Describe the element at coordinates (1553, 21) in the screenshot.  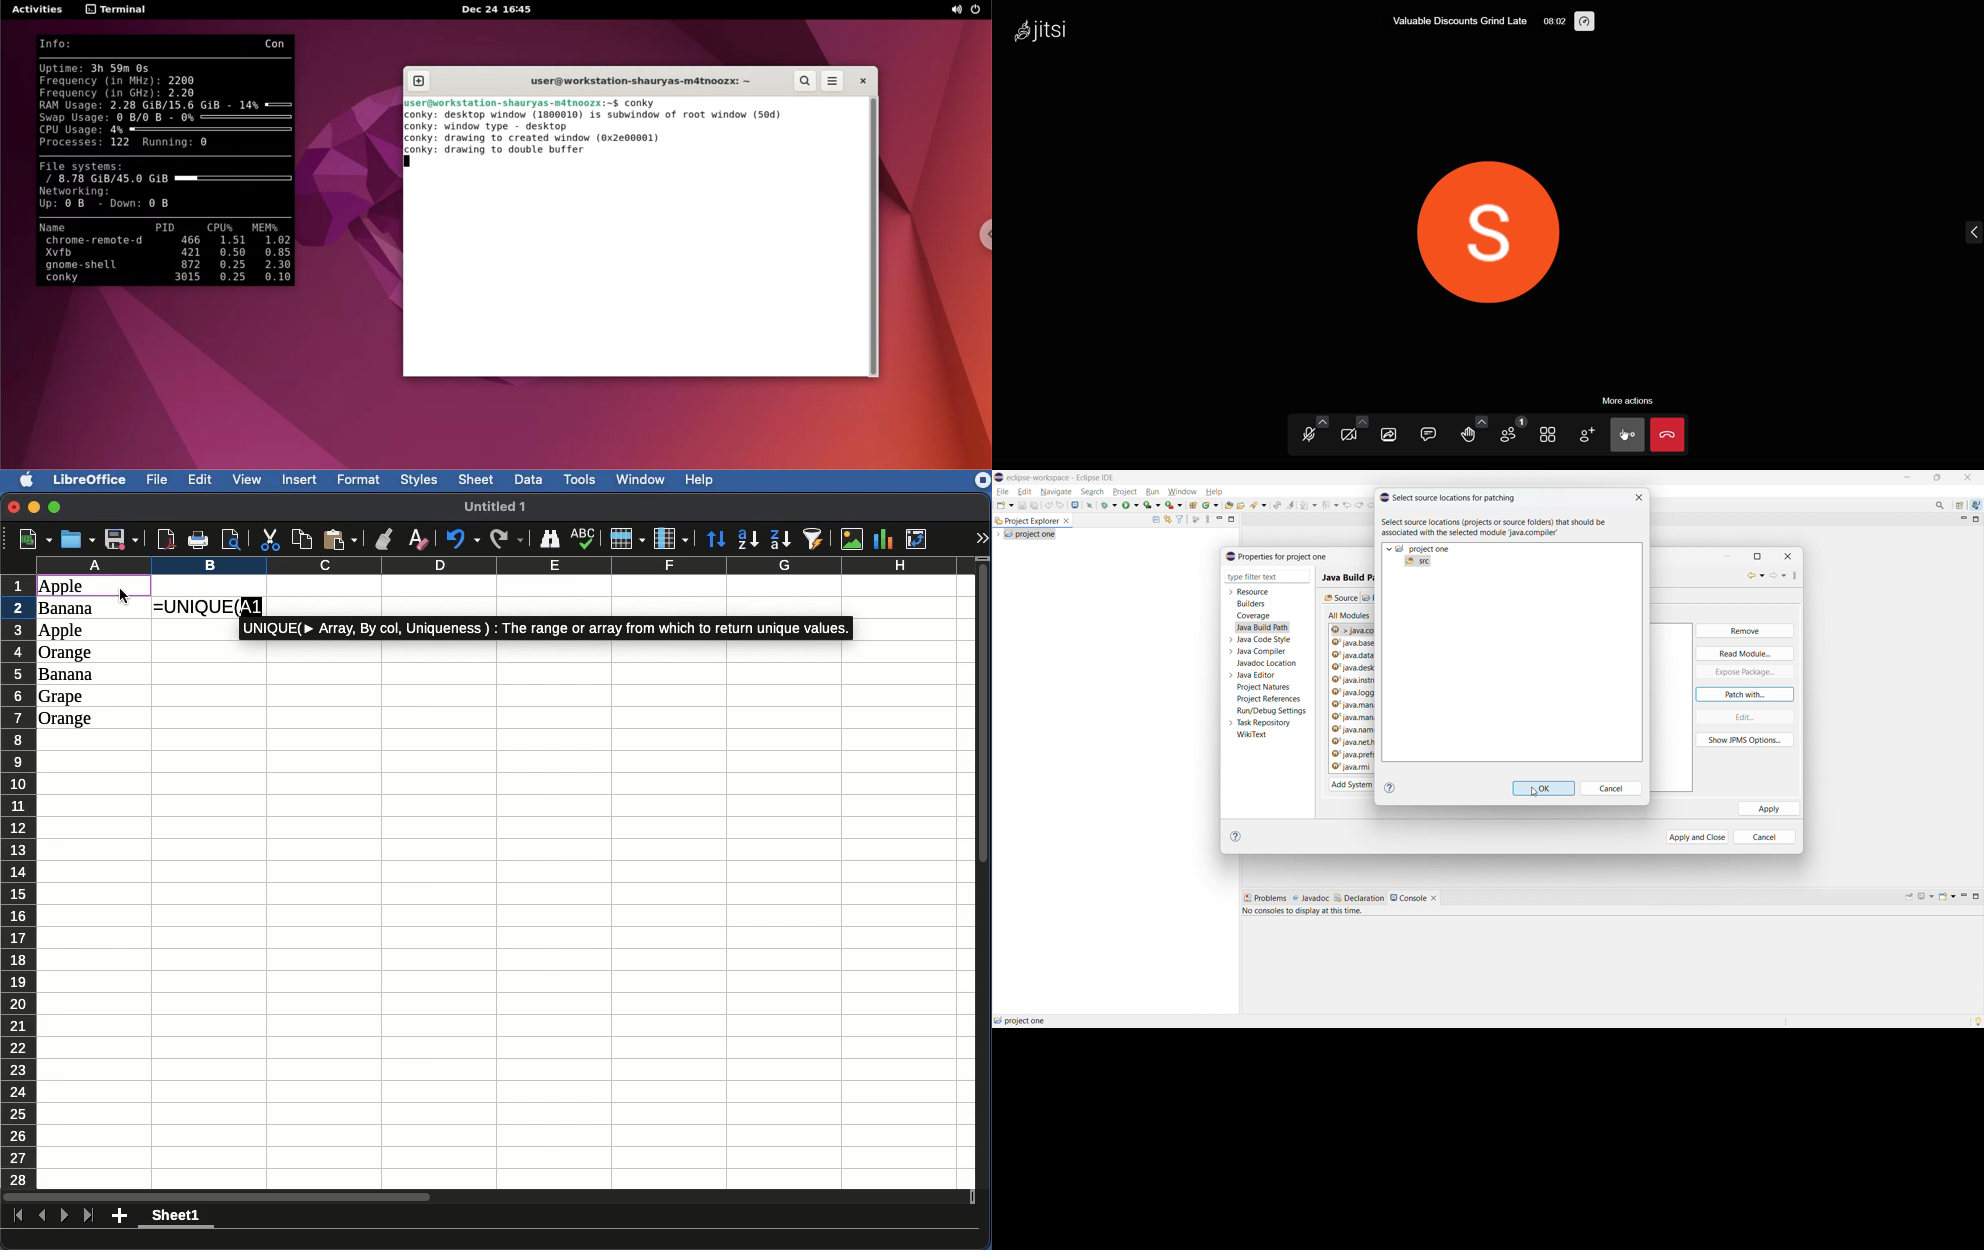
I see `08:02` at that location.